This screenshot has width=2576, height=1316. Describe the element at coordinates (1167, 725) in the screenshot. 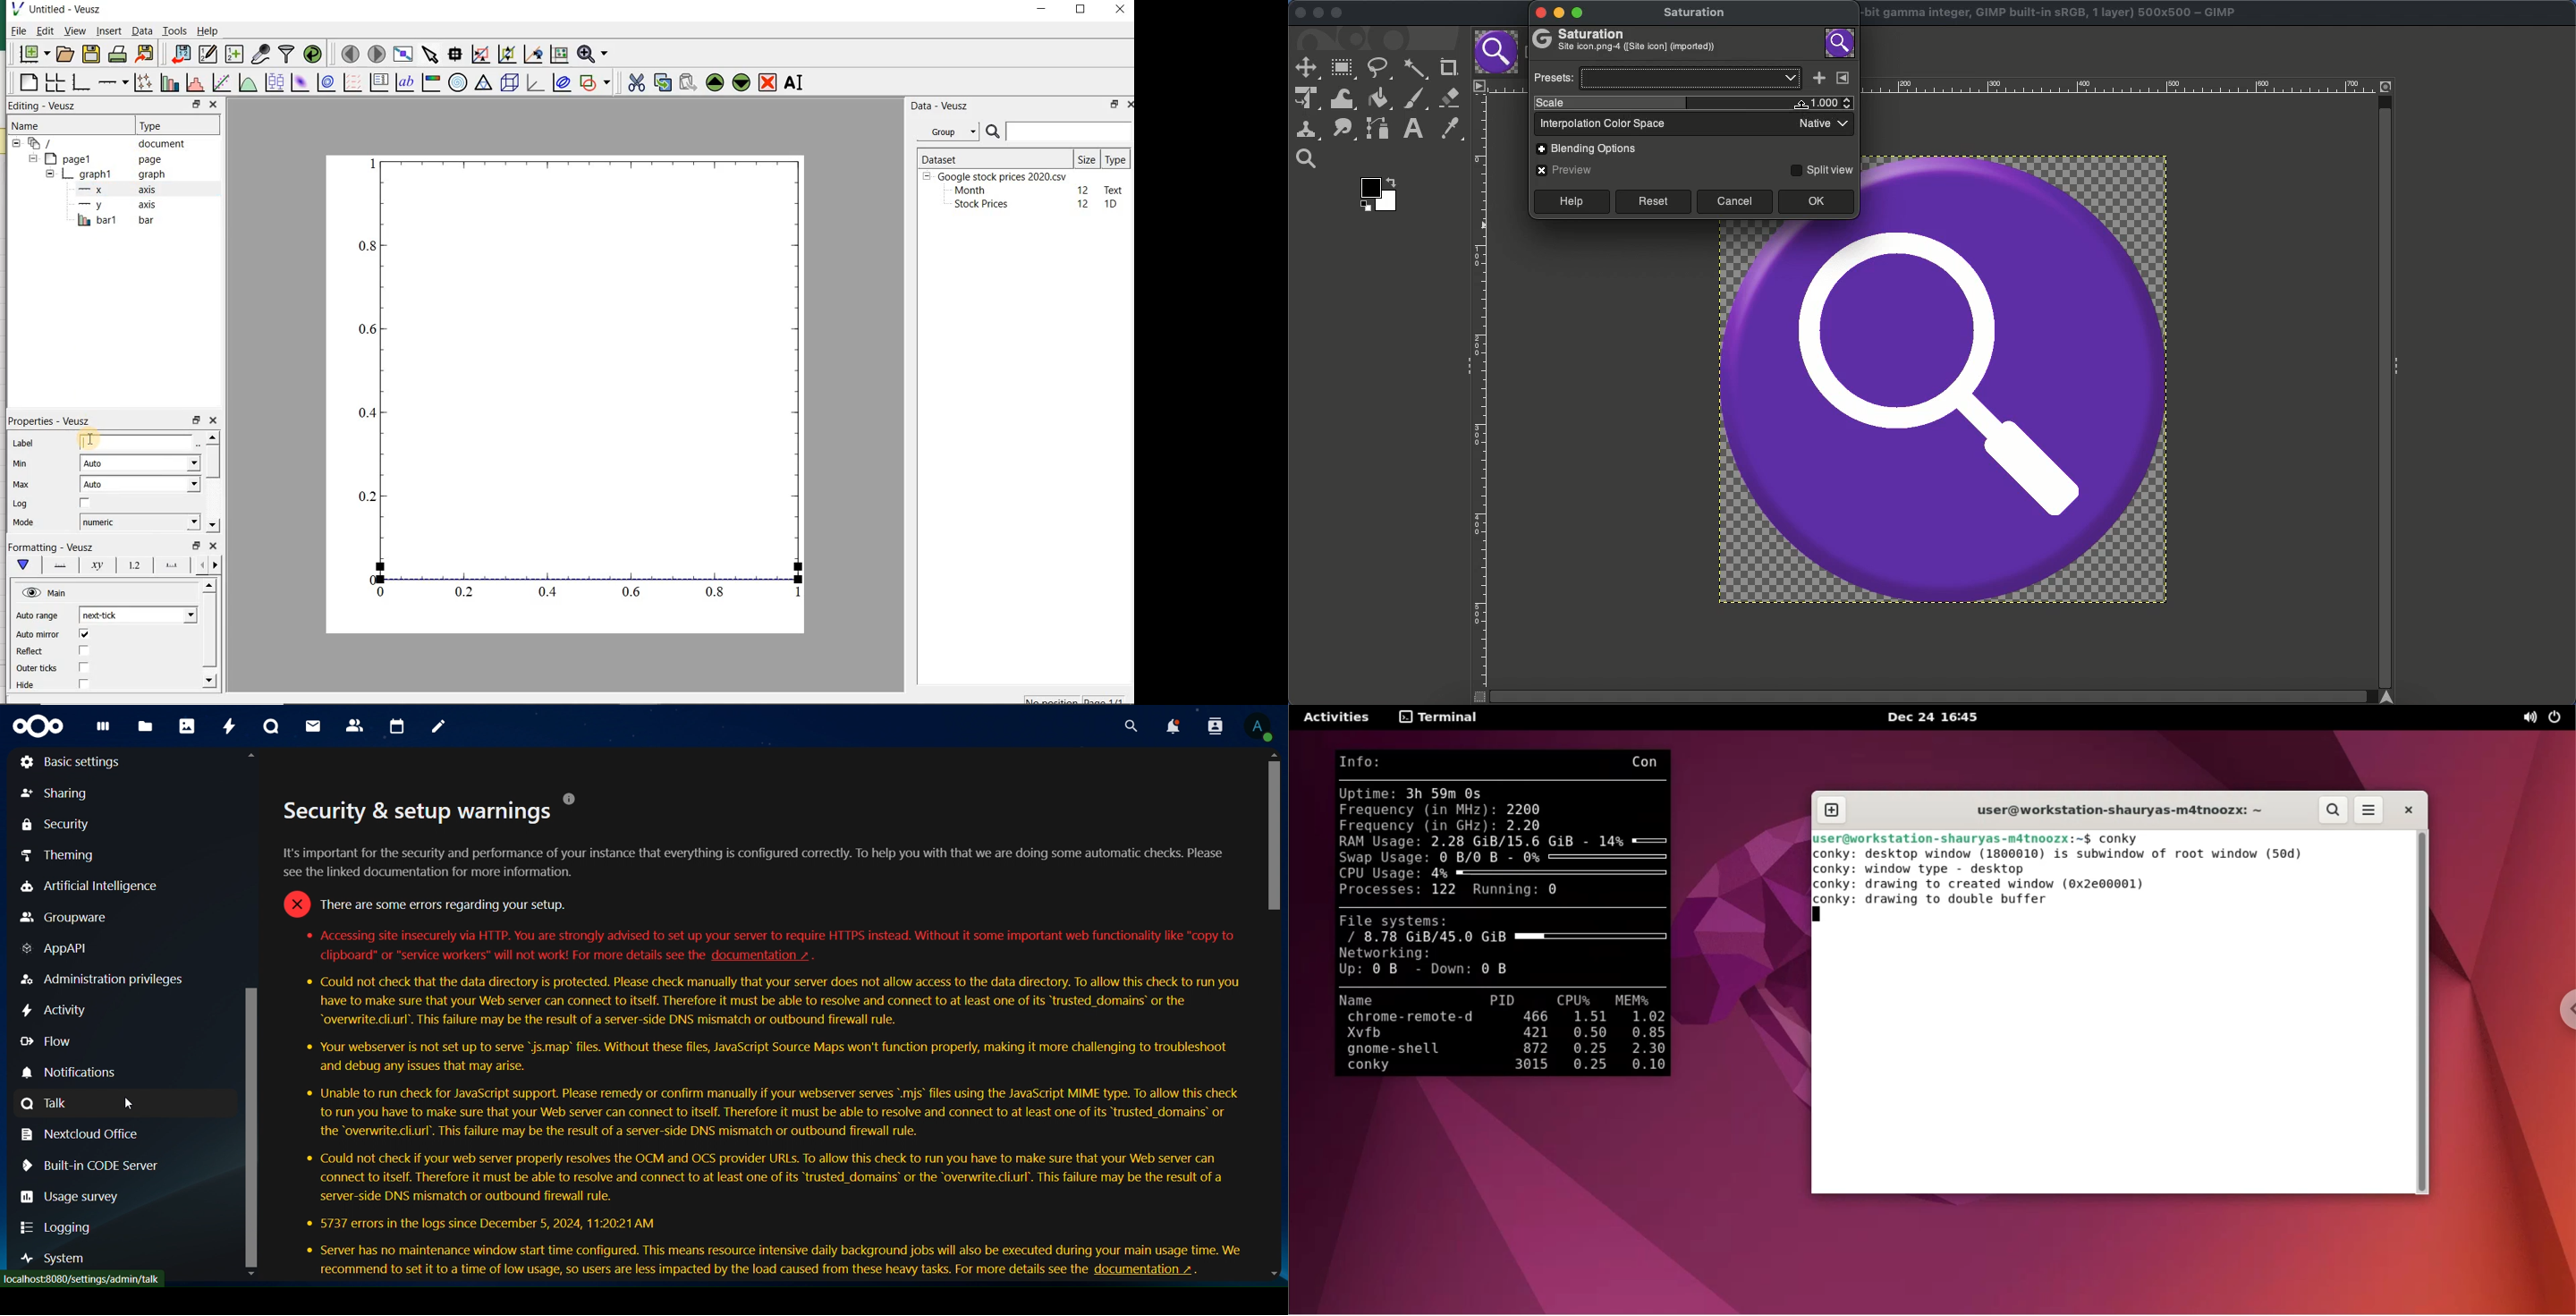

I see `notifications` at that location.